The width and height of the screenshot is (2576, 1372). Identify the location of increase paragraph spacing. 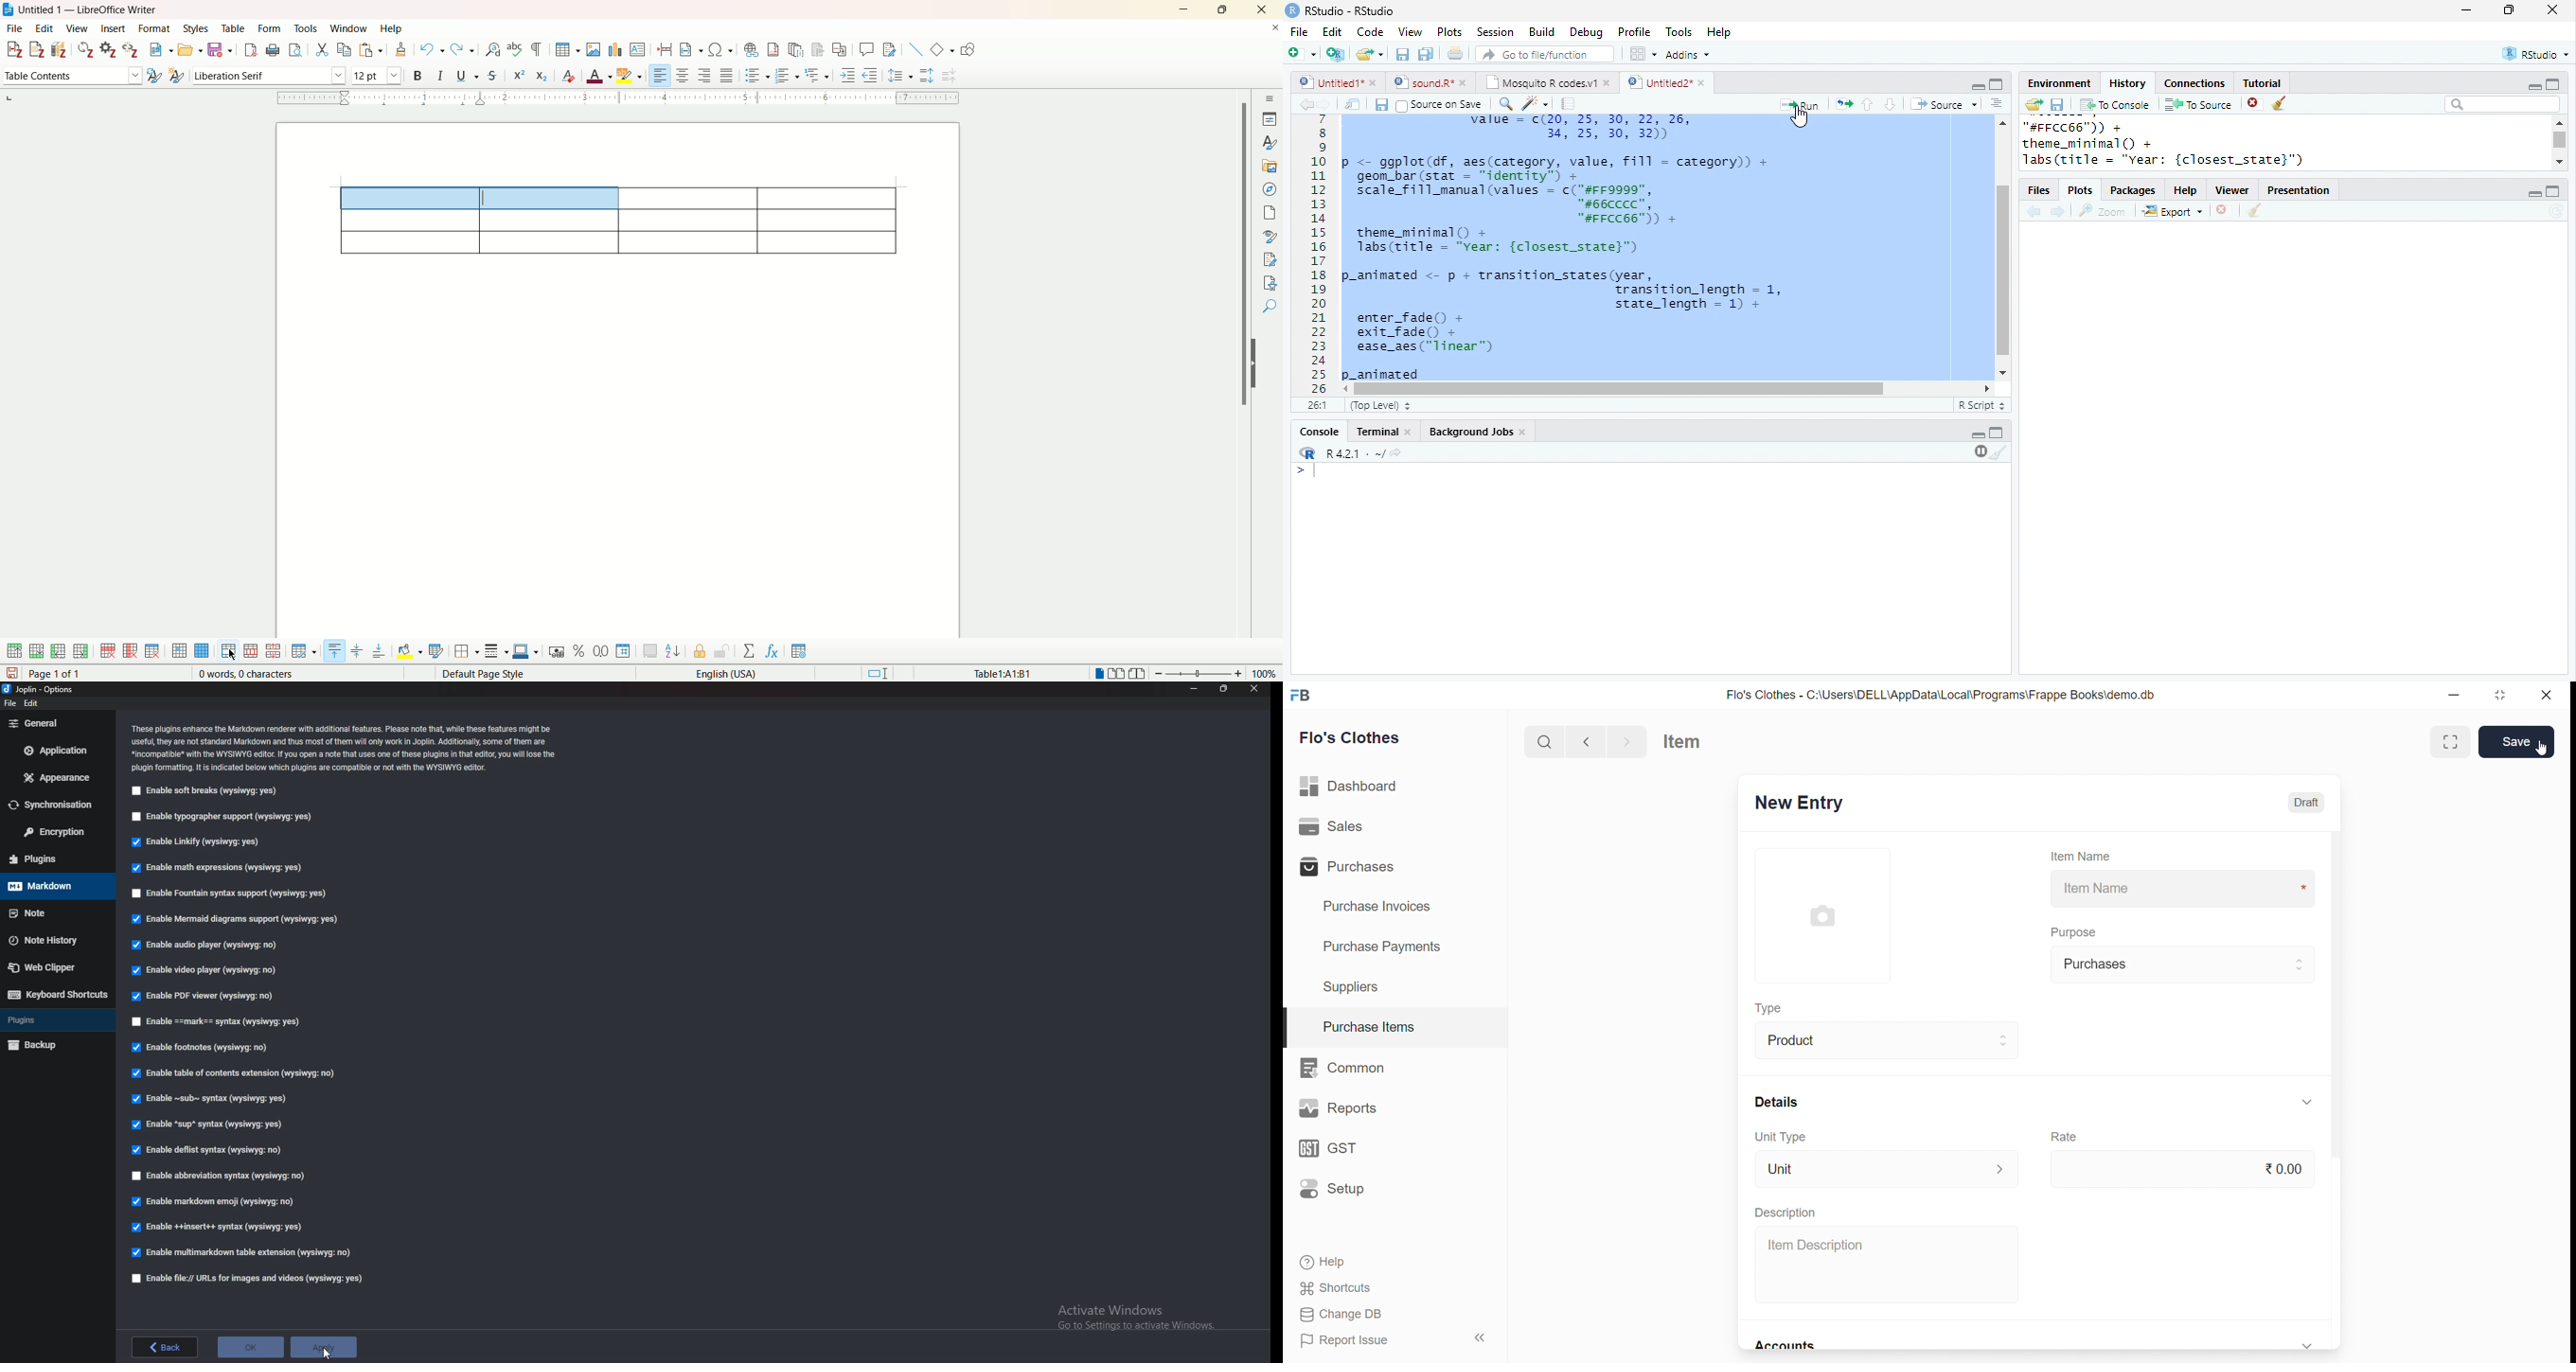
(928, 75).